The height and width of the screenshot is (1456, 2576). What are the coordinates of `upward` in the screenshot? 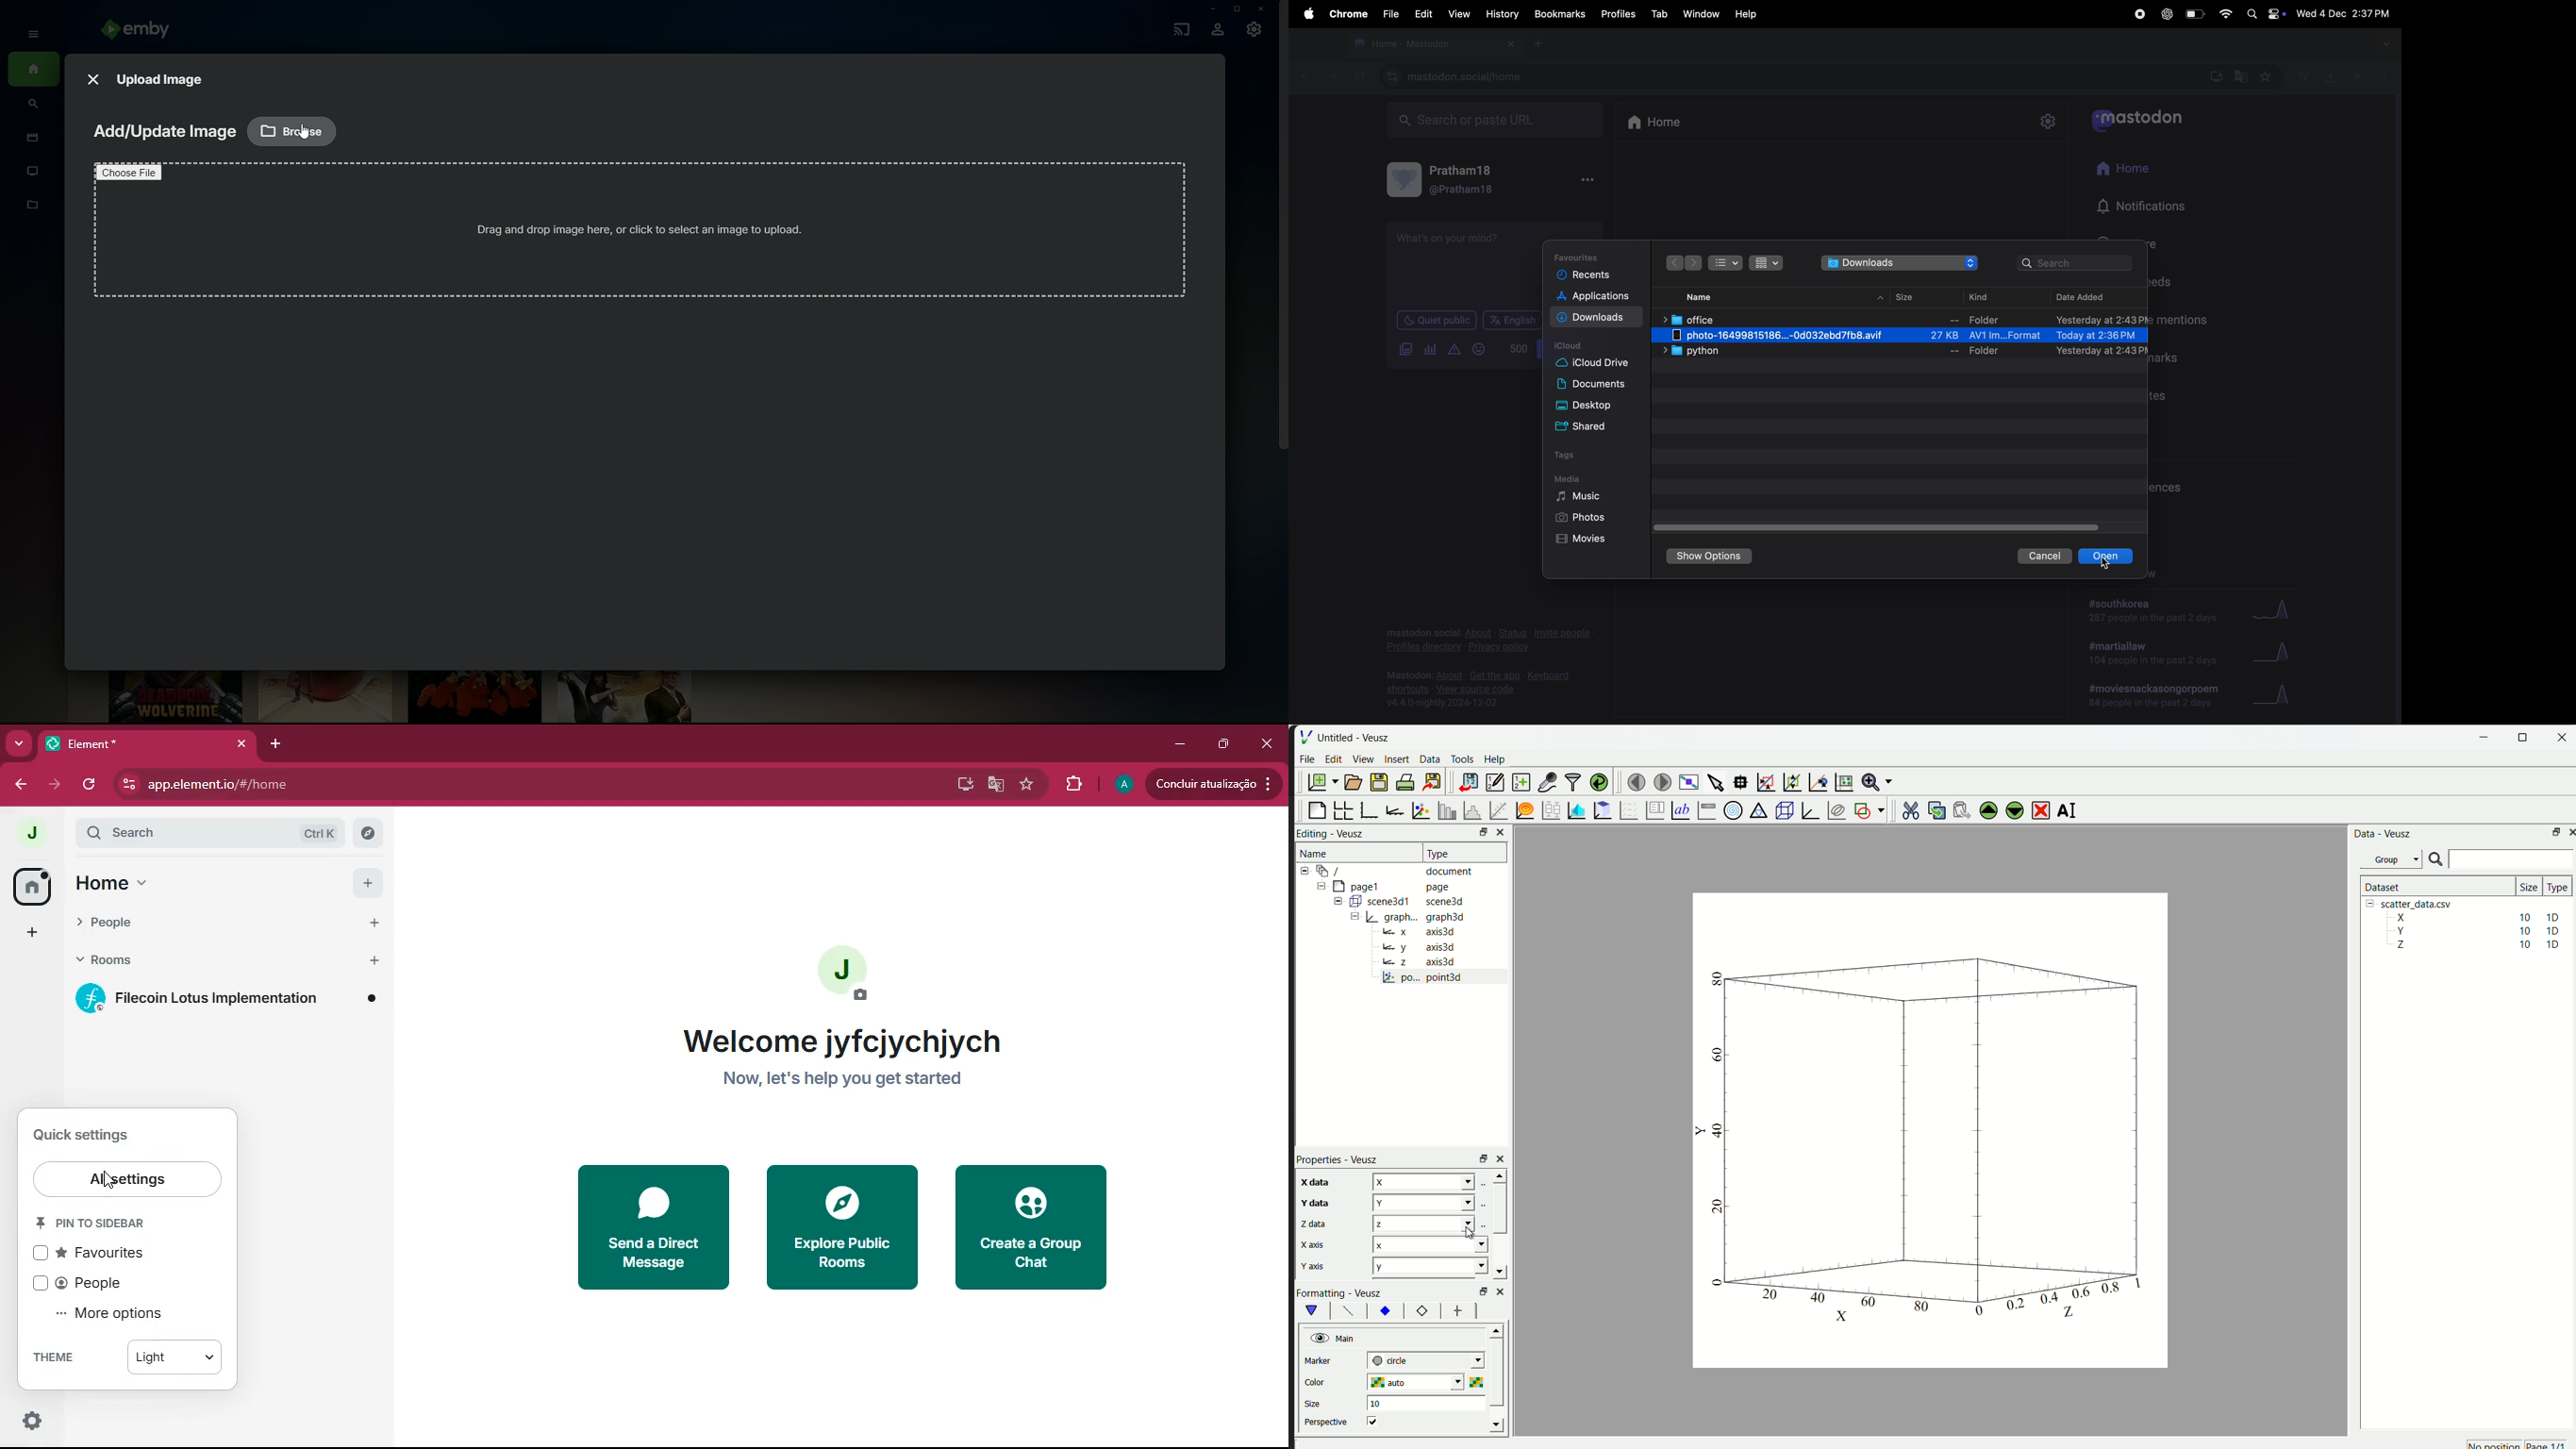 It's located at (1883, 299).